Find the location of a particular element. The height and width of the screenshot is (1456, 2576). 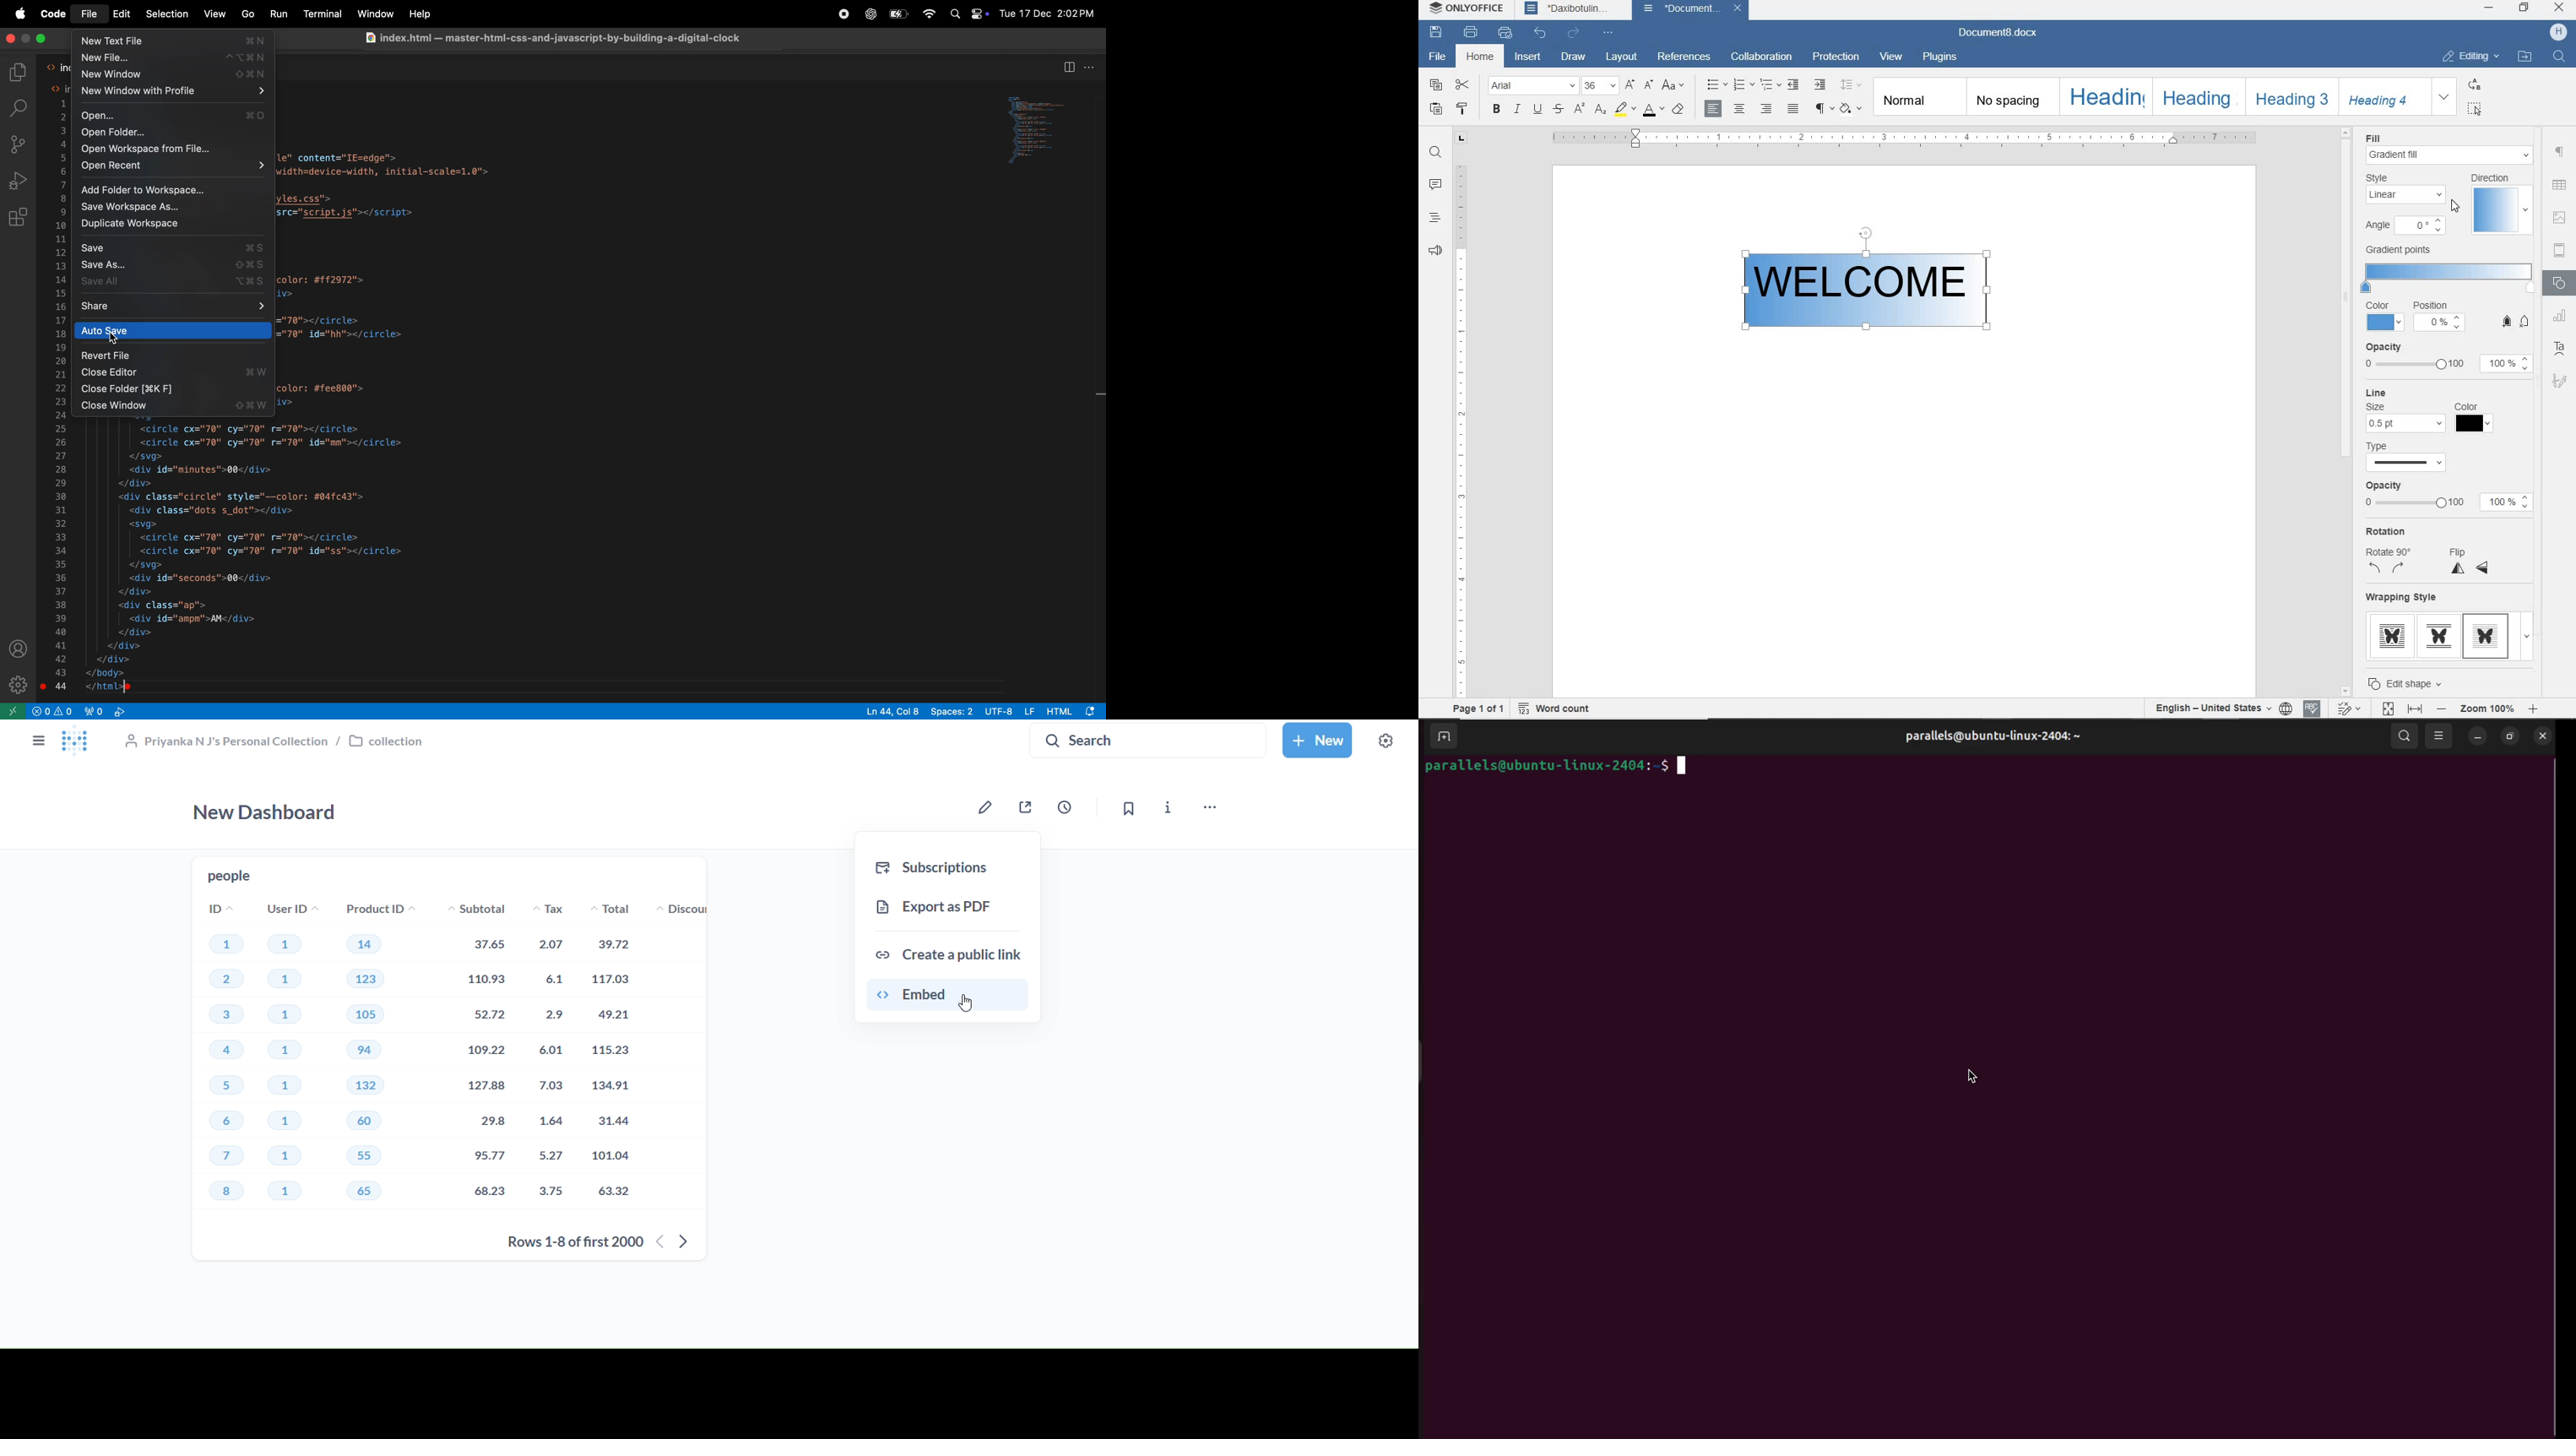

COMMENTS is located at coordinates (1436, 185).